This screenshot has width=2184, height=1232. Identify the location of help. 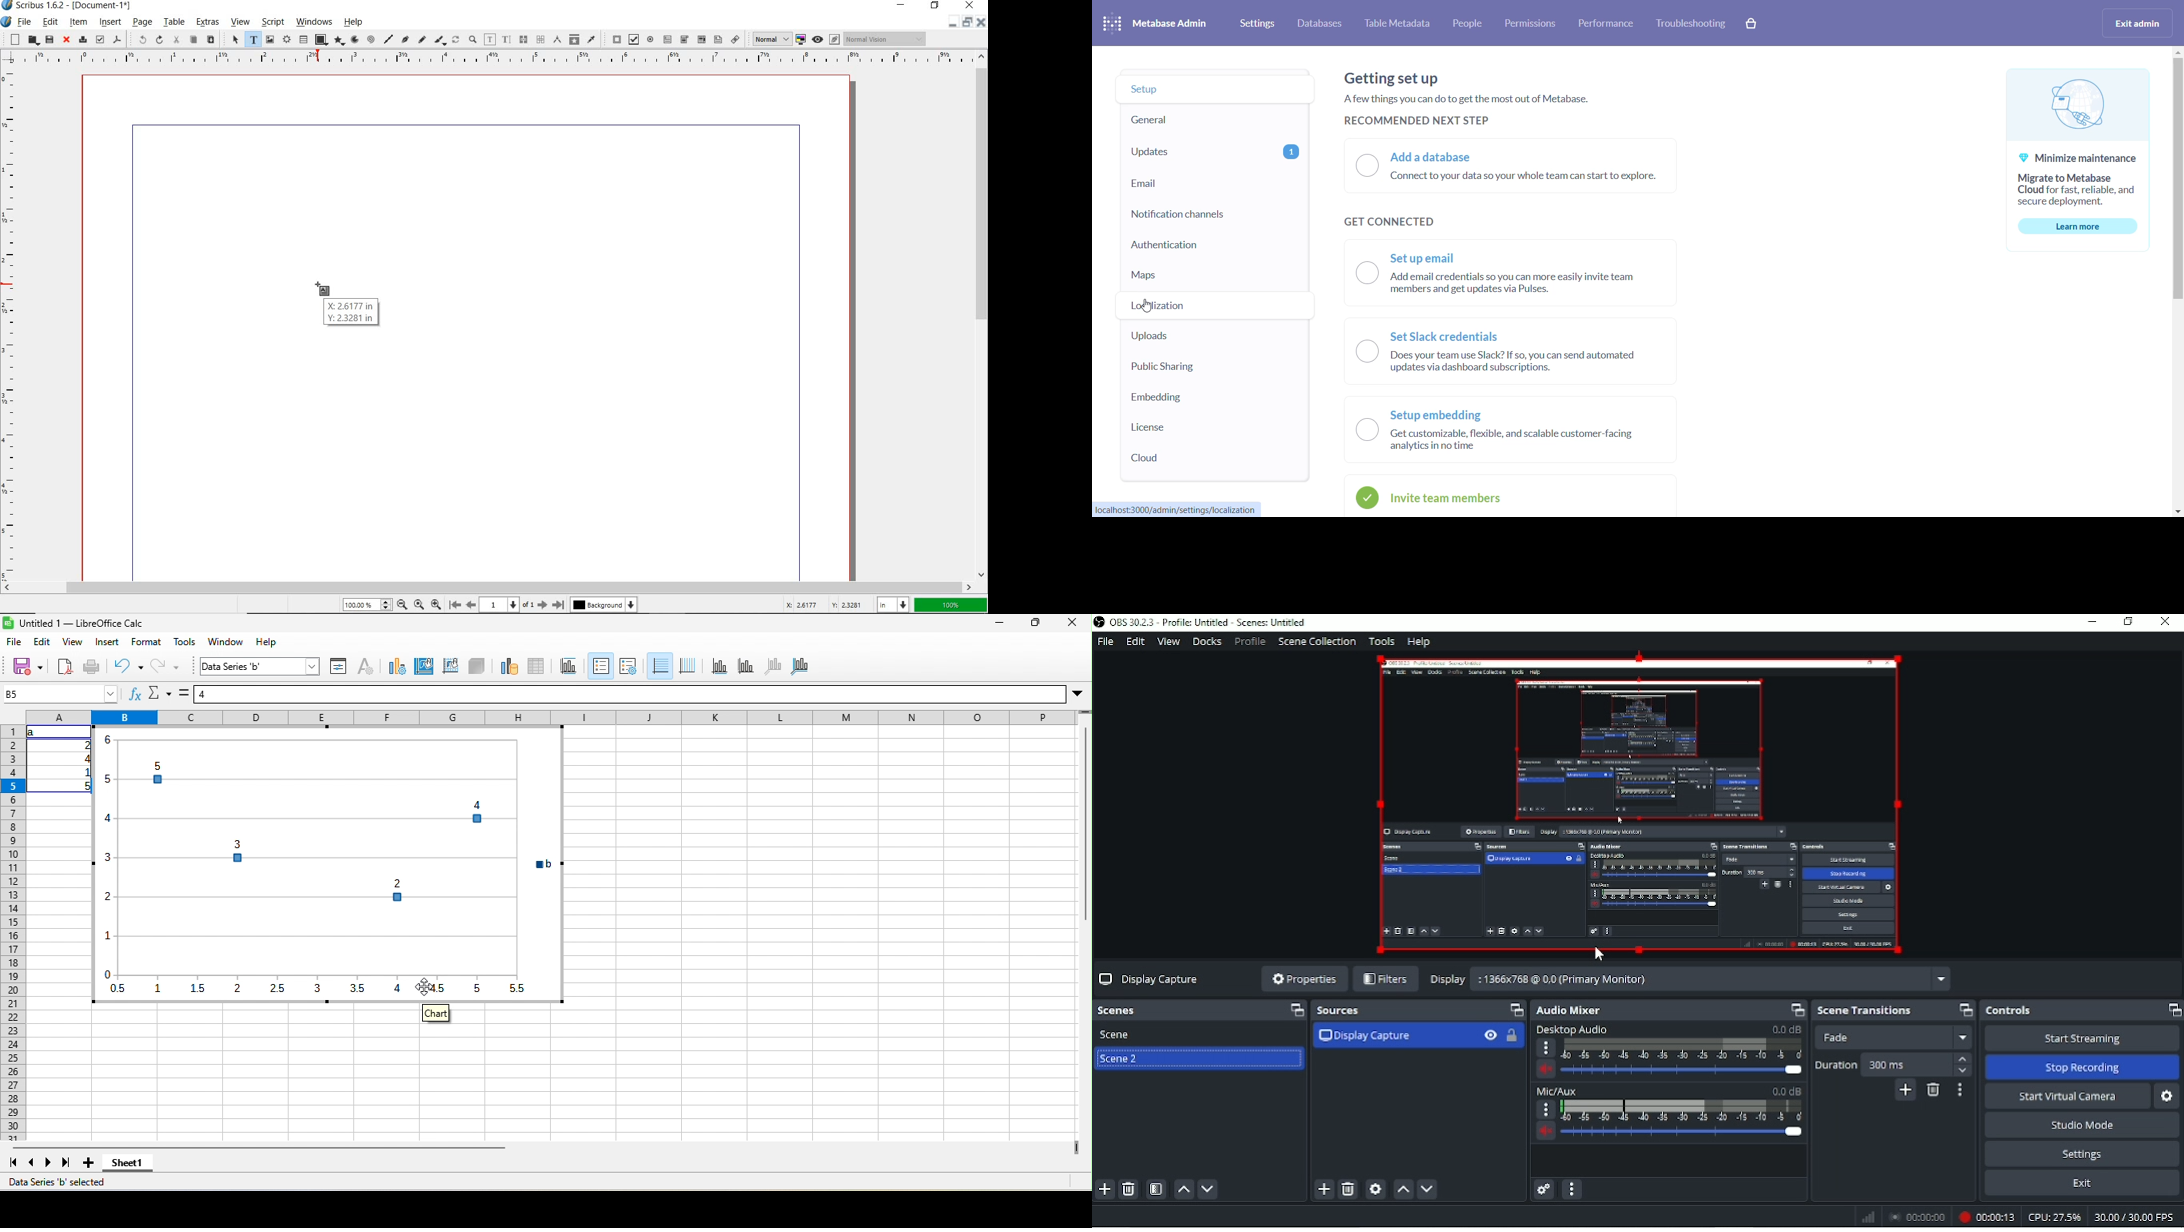
(353, 24).